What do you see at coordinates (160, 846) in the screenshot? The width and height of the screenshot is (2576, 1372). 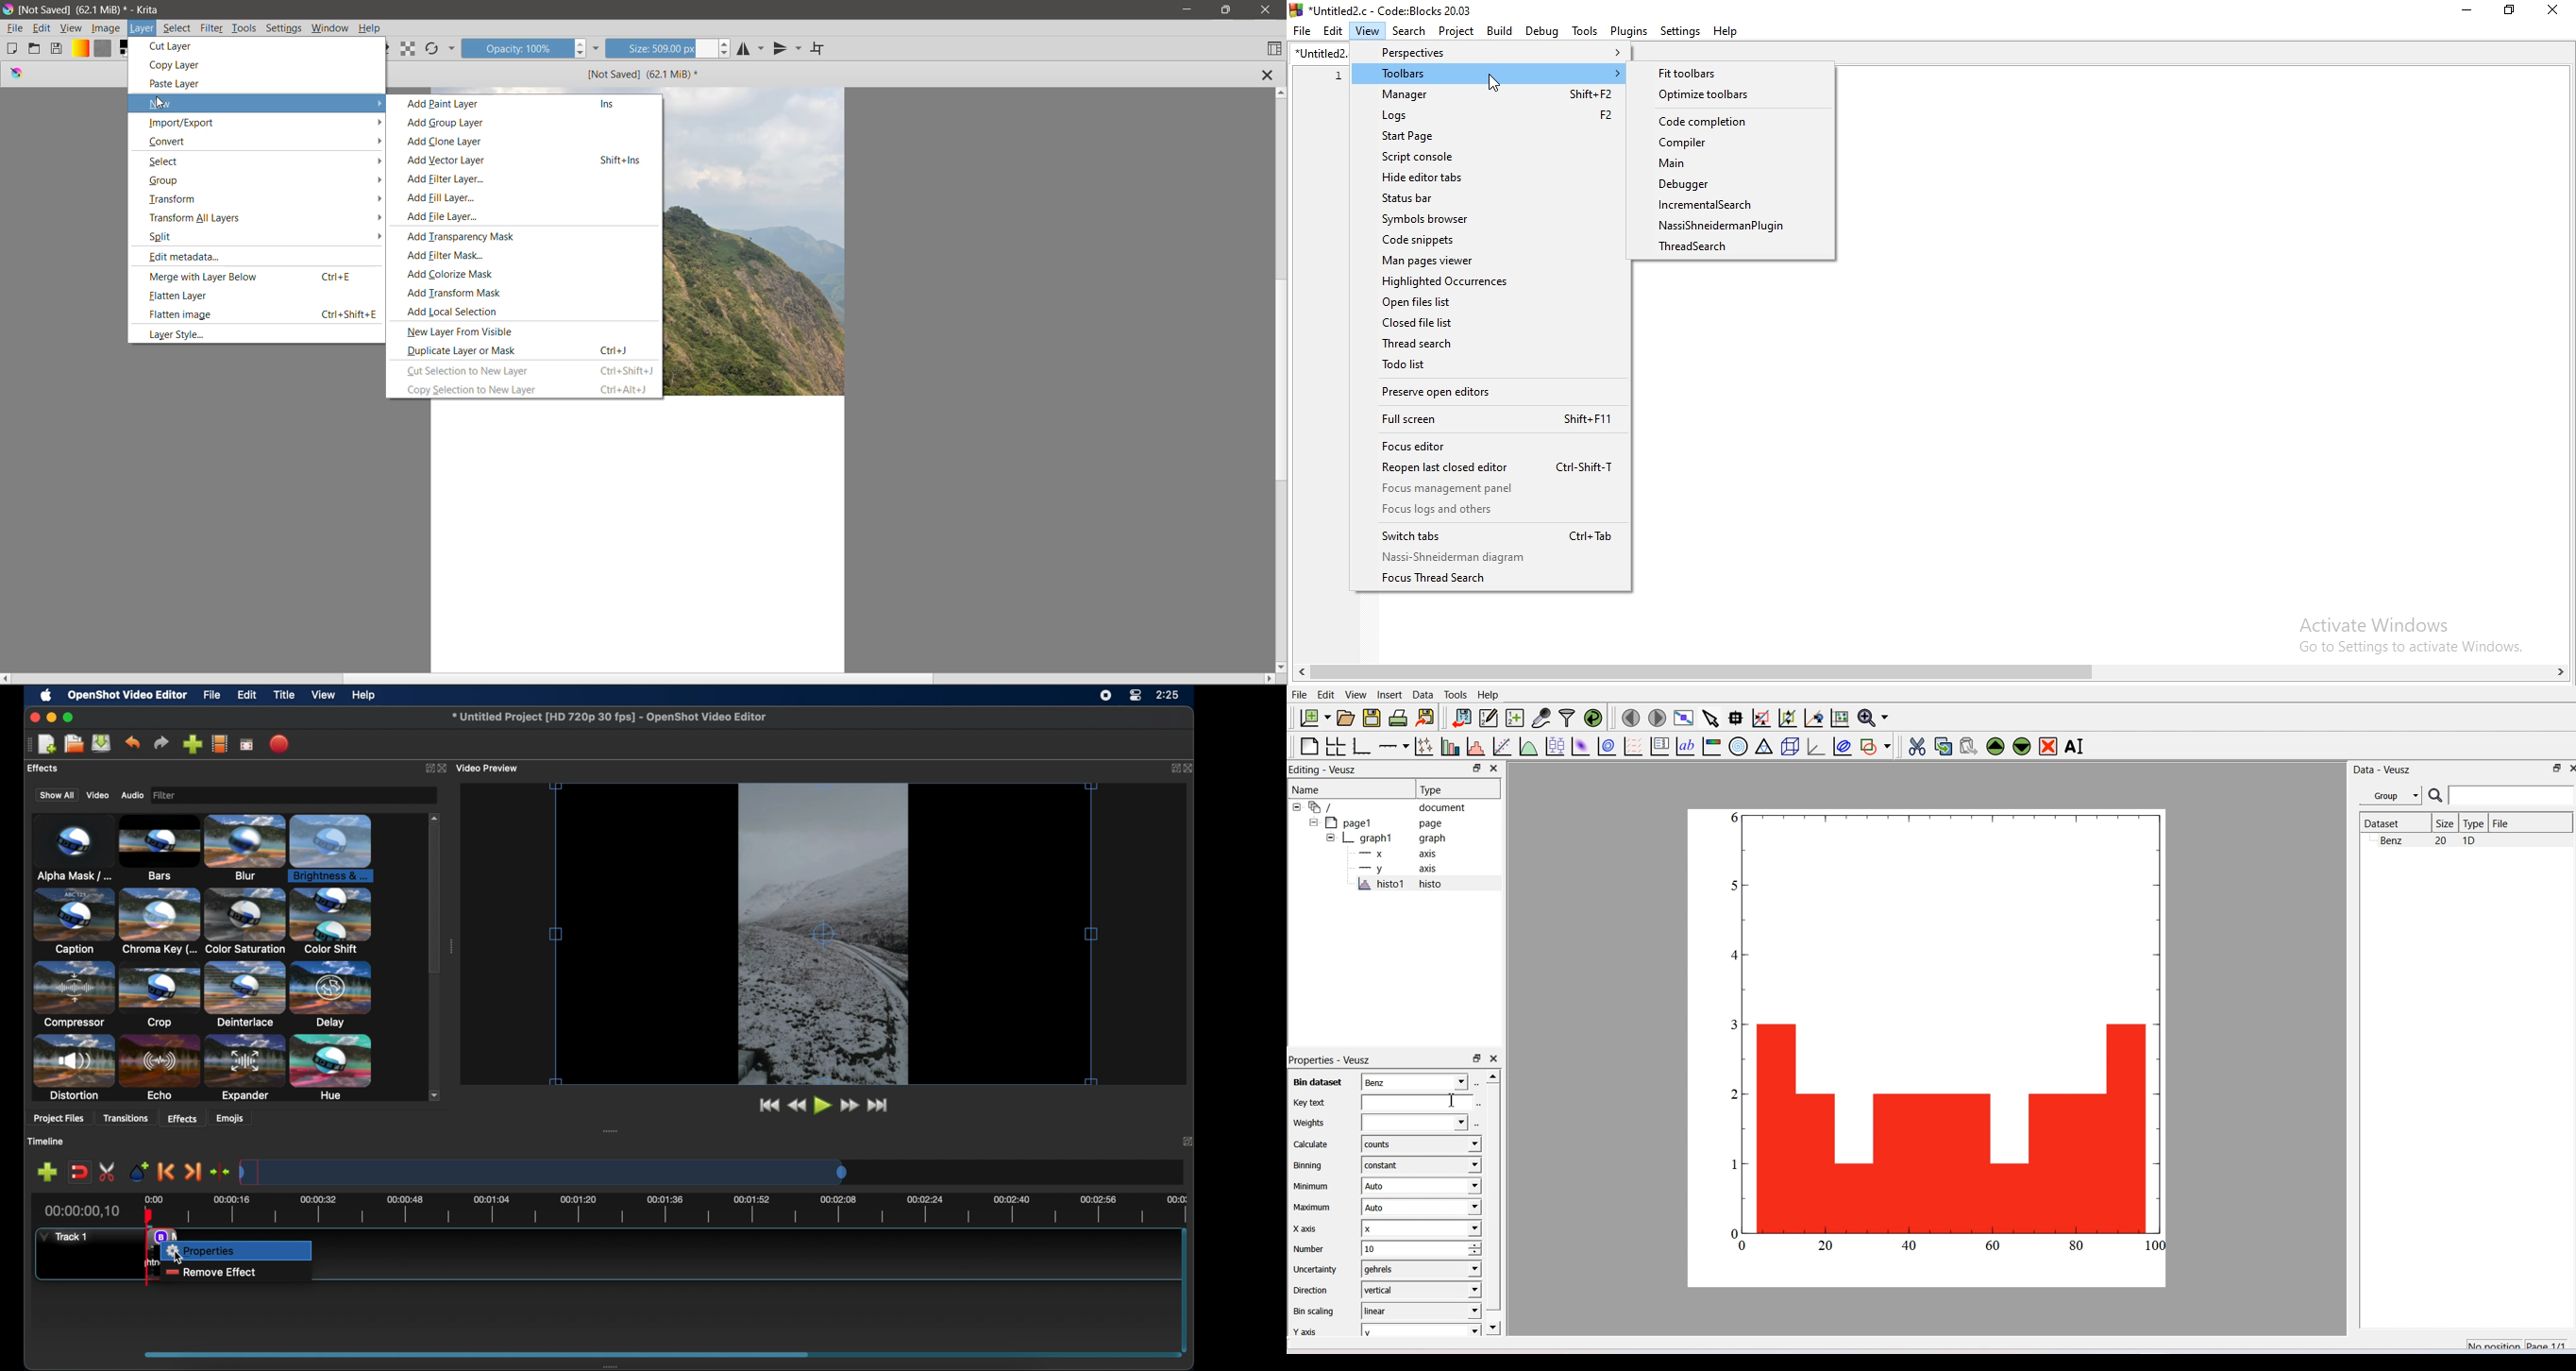 I see `bars` at bounding box center [160, 846].